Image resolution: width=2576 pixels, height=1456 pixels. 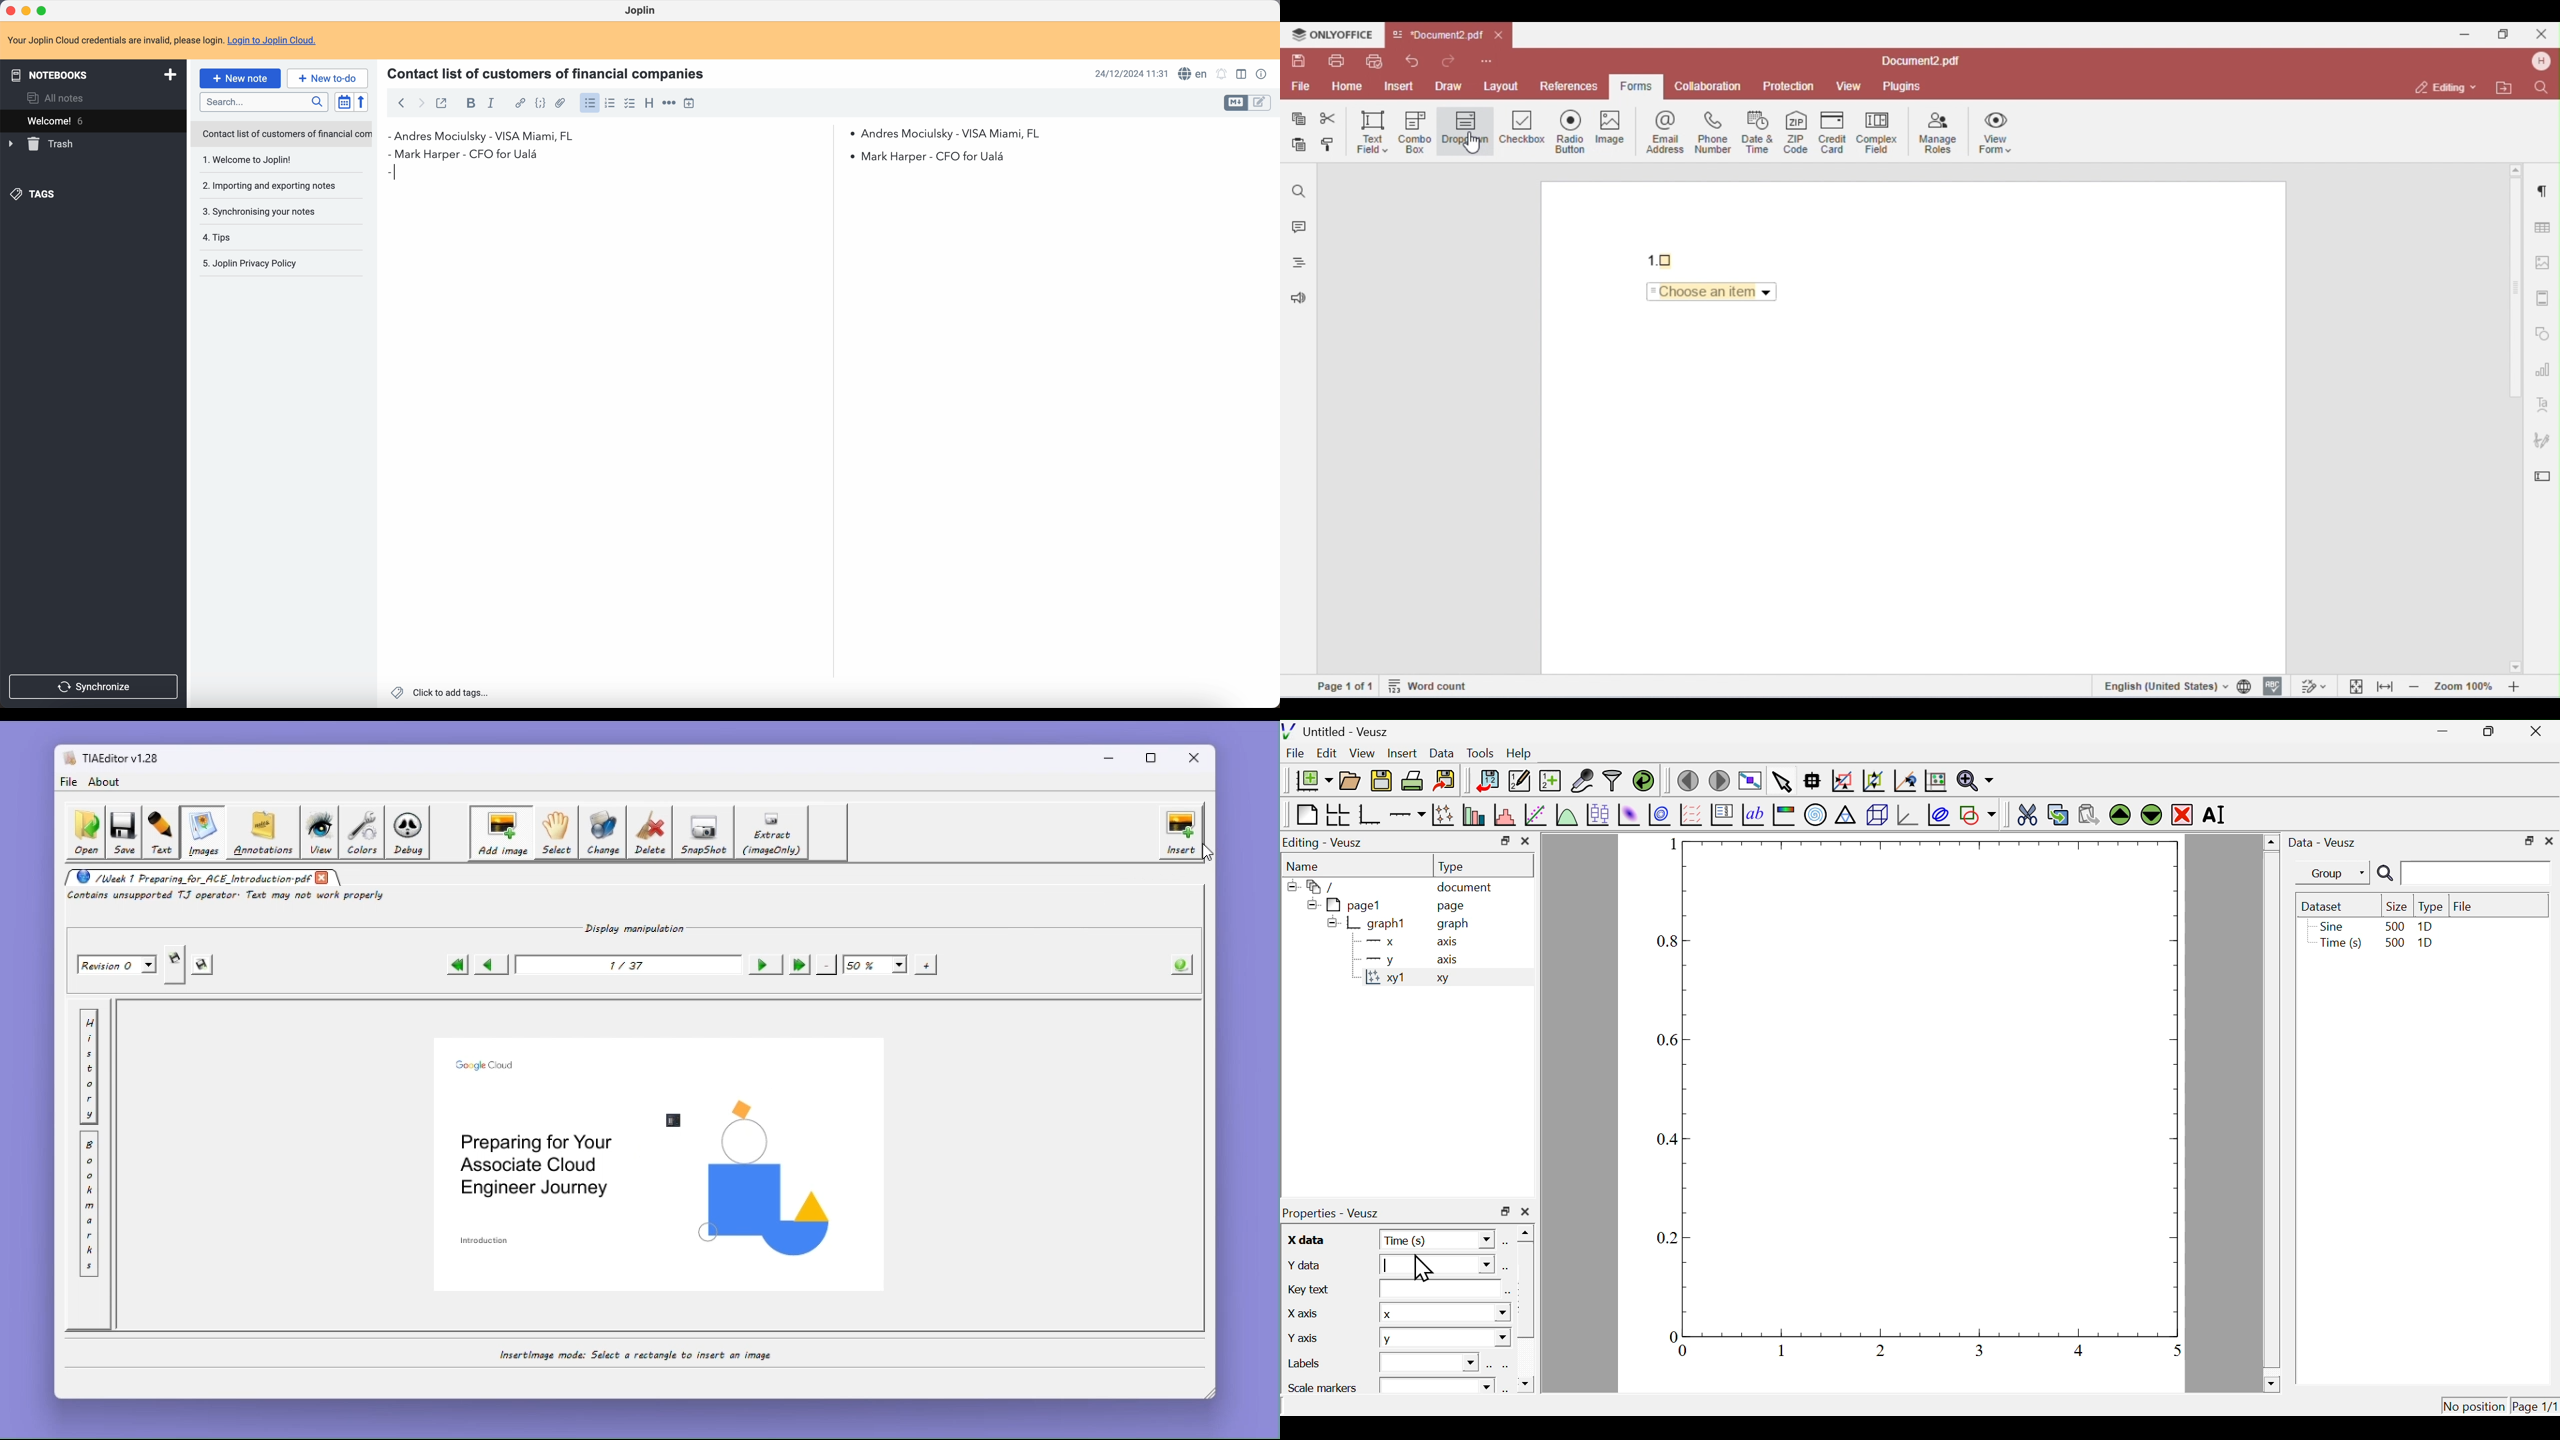 I want to click on add a shape to the plot, so click(x=1978, y=815).